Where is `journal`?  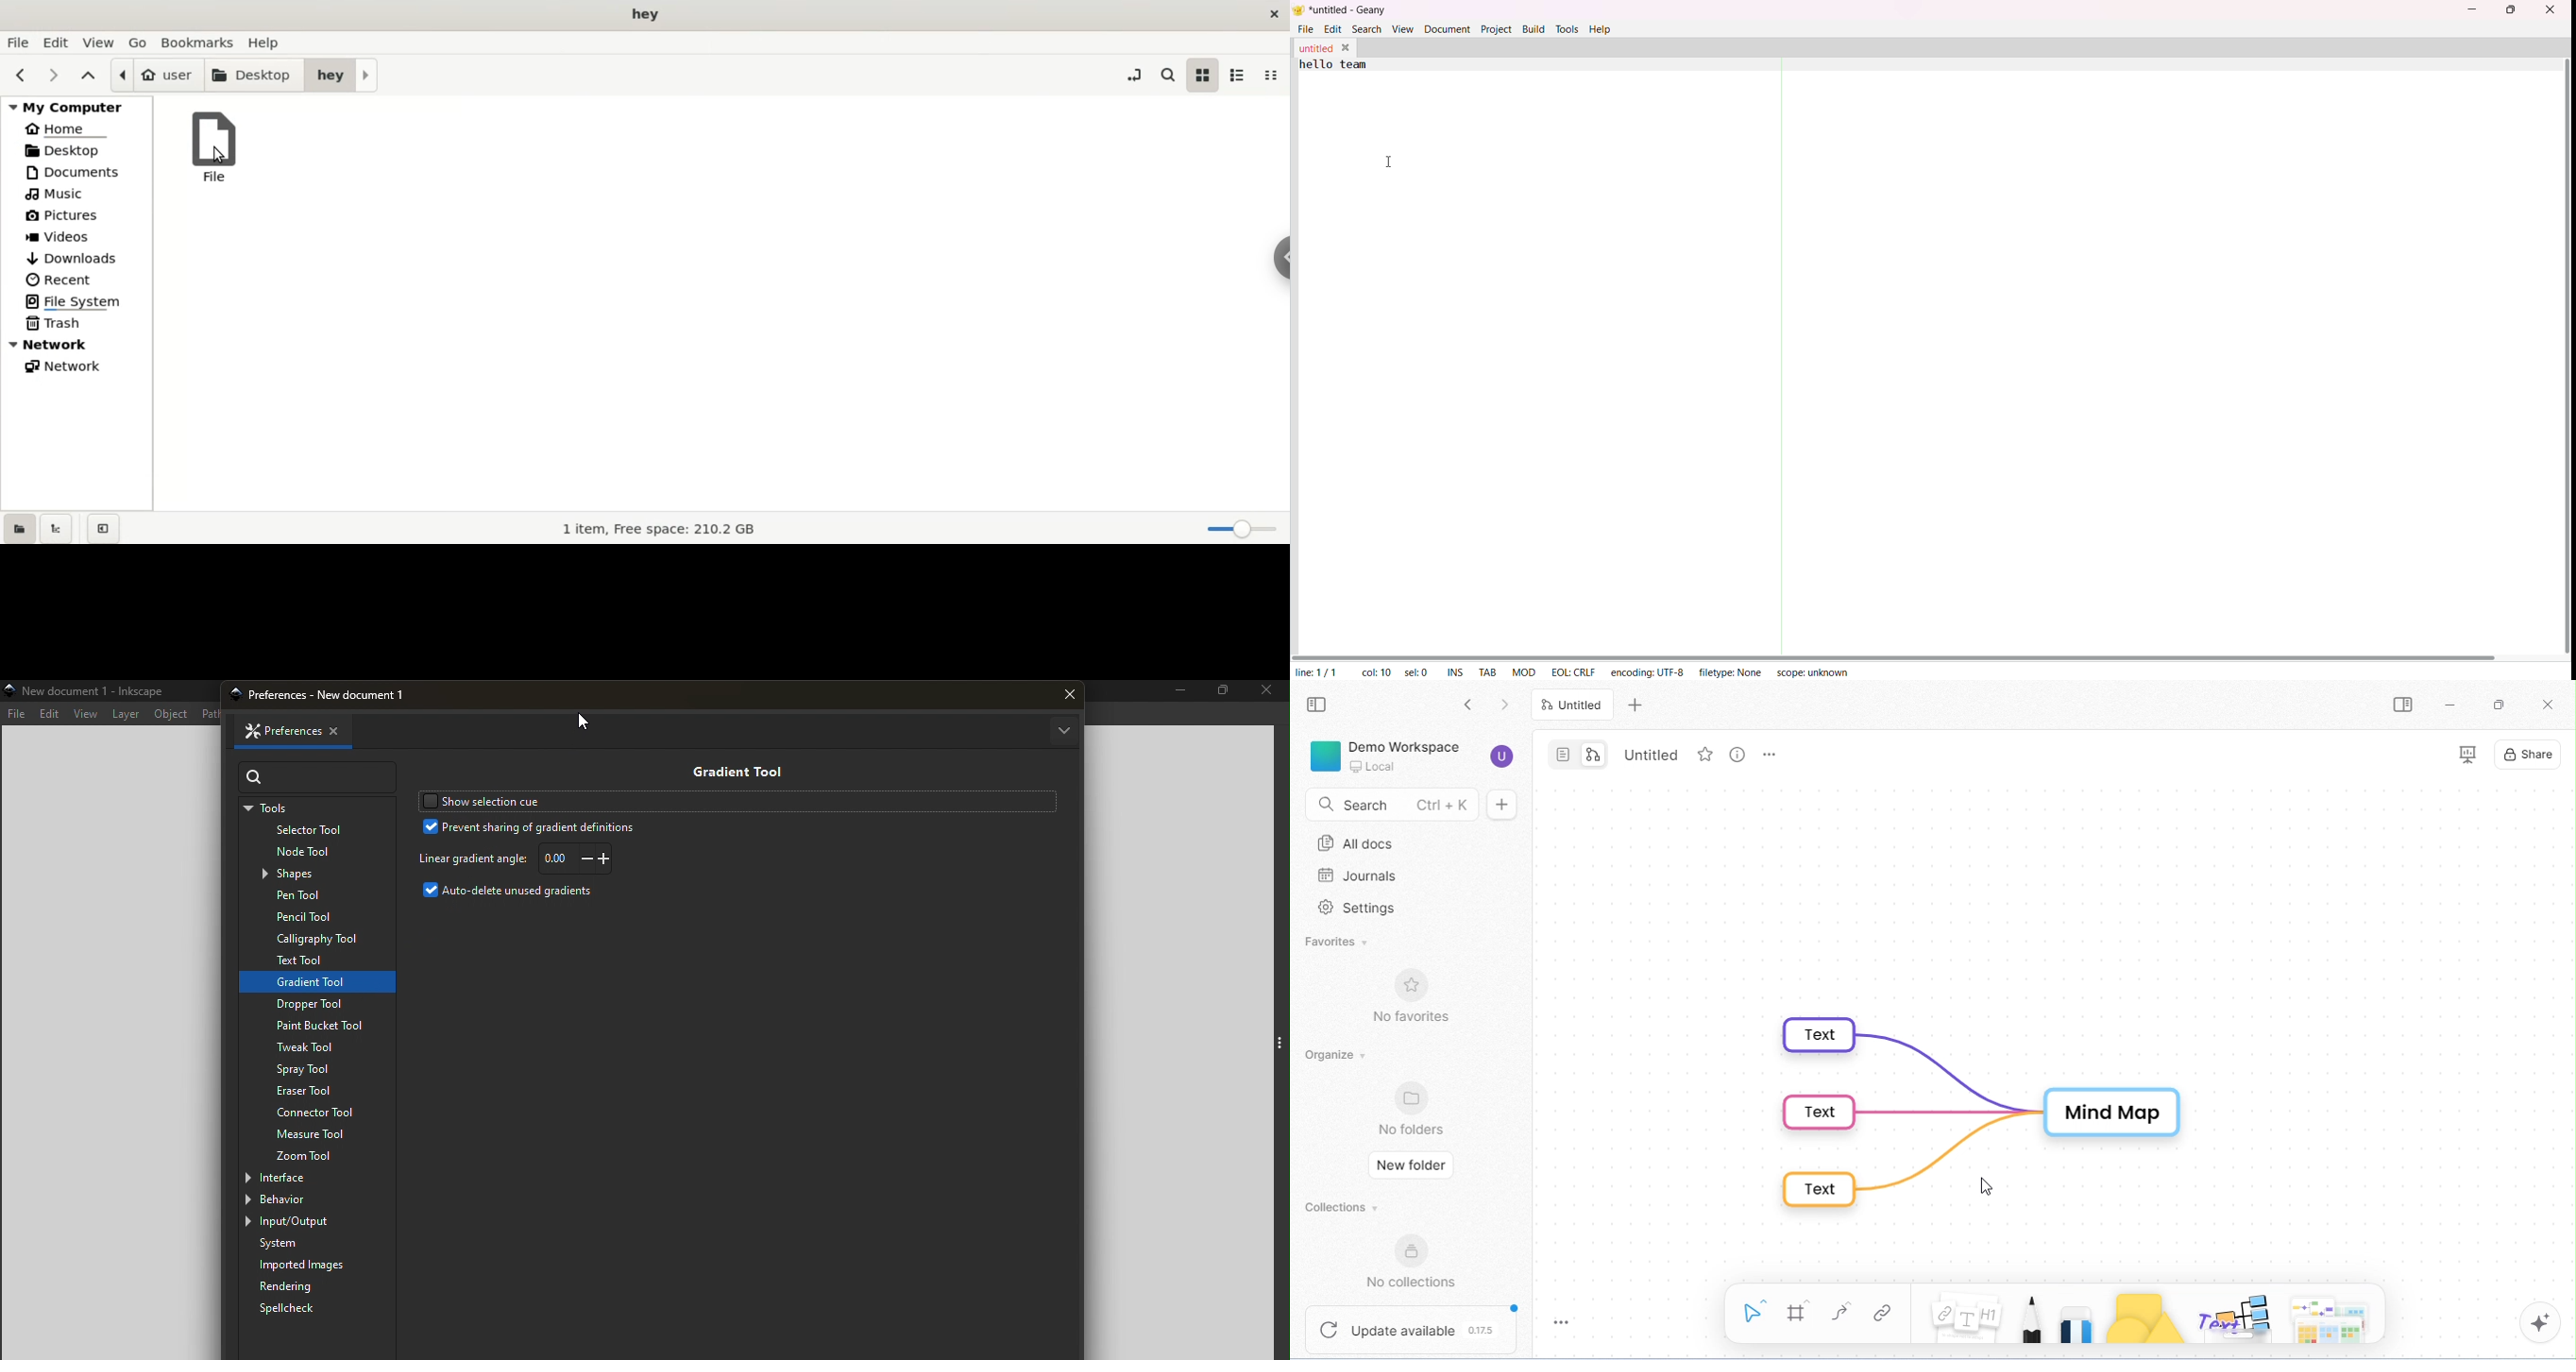 journal is located at coordinates (1357, 877).